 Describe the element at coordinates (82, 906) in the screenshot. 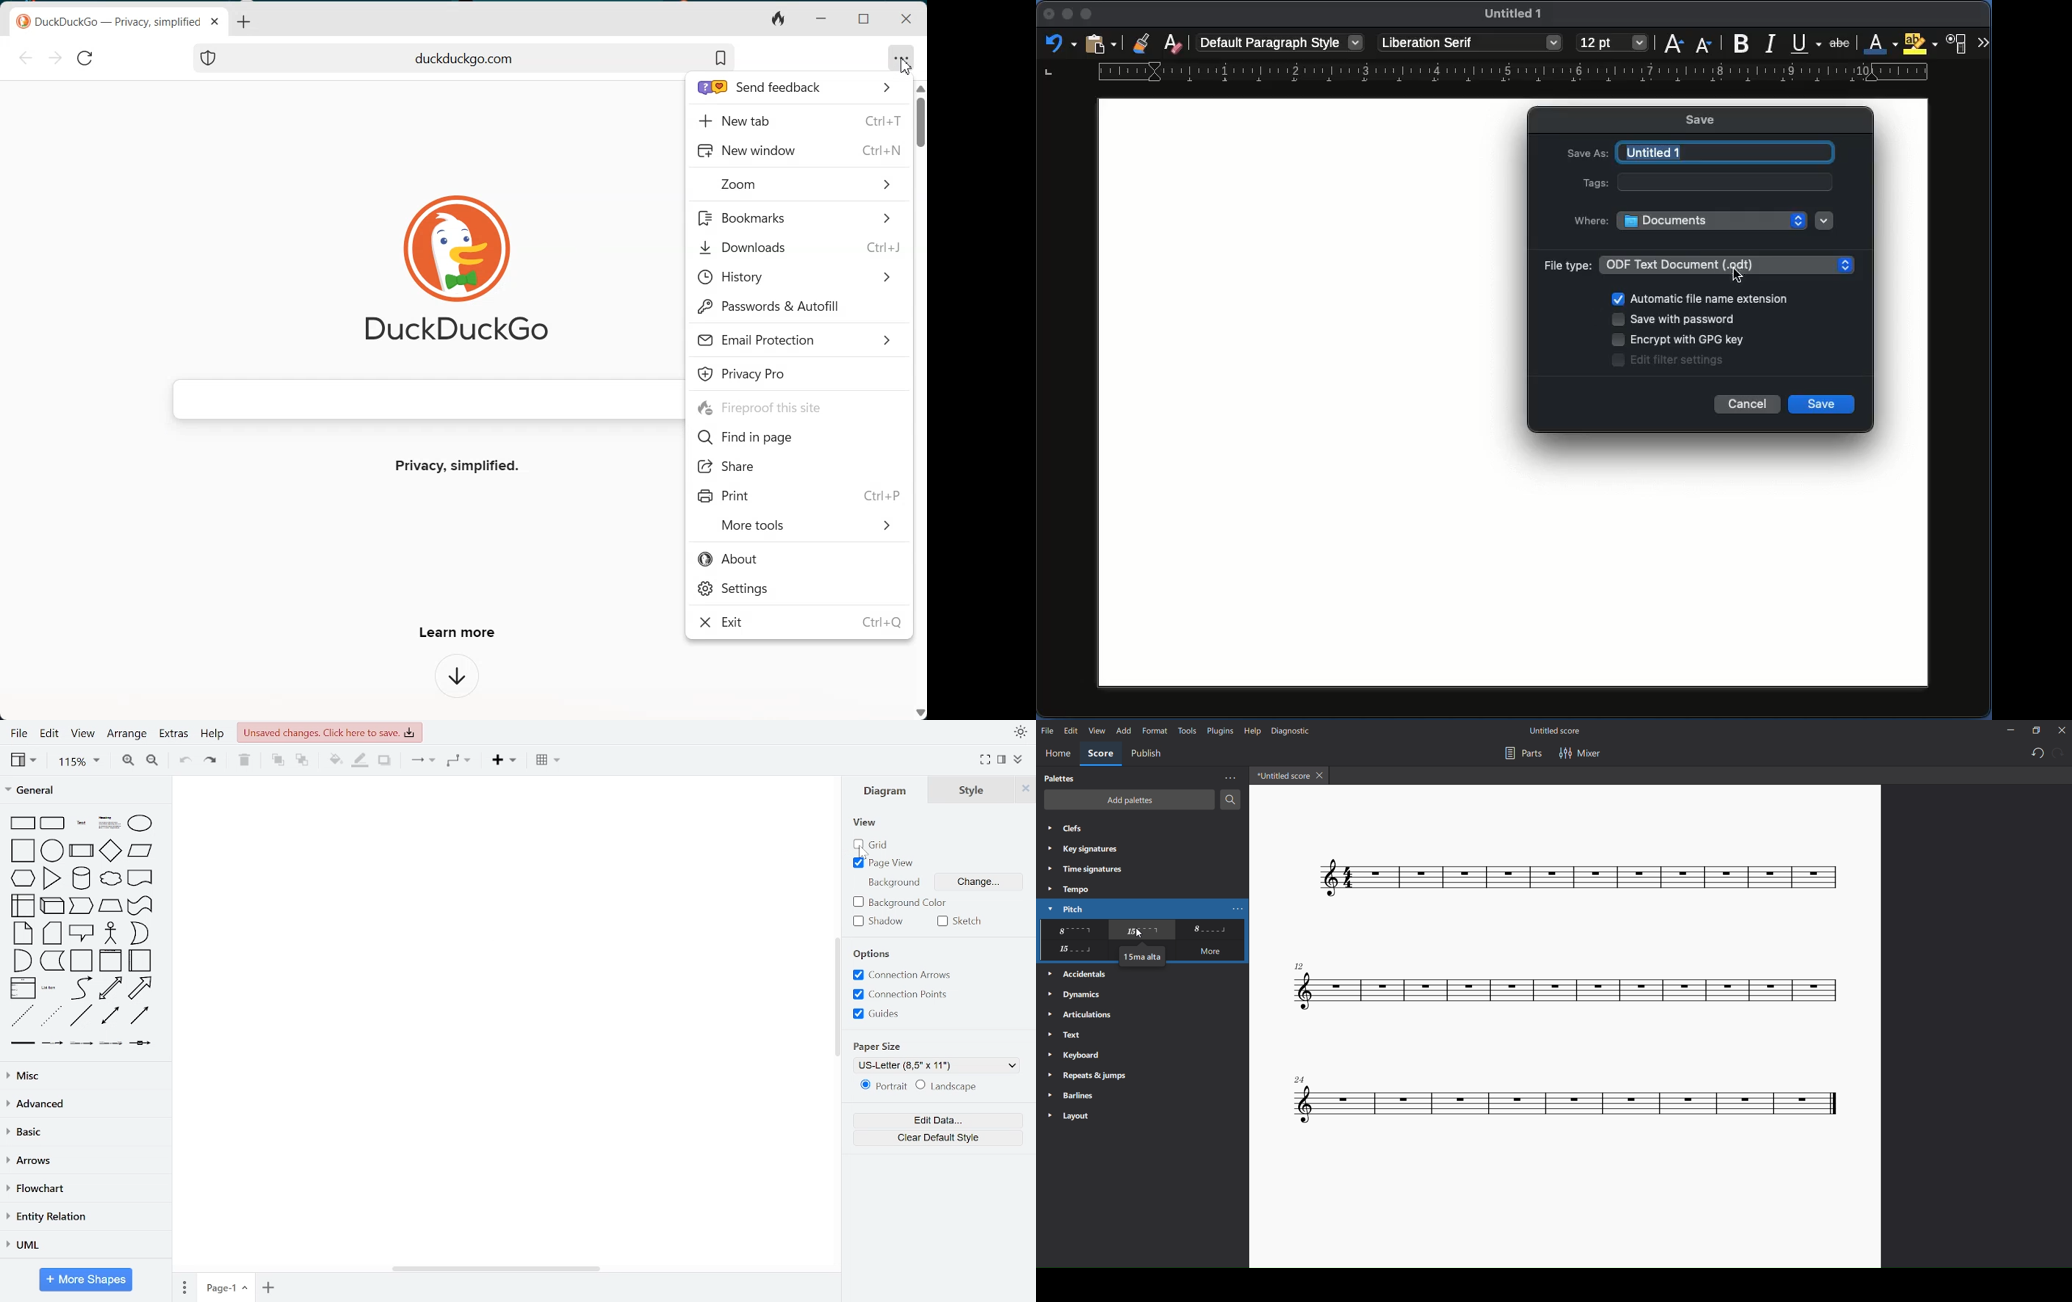

I see `step` at that location.